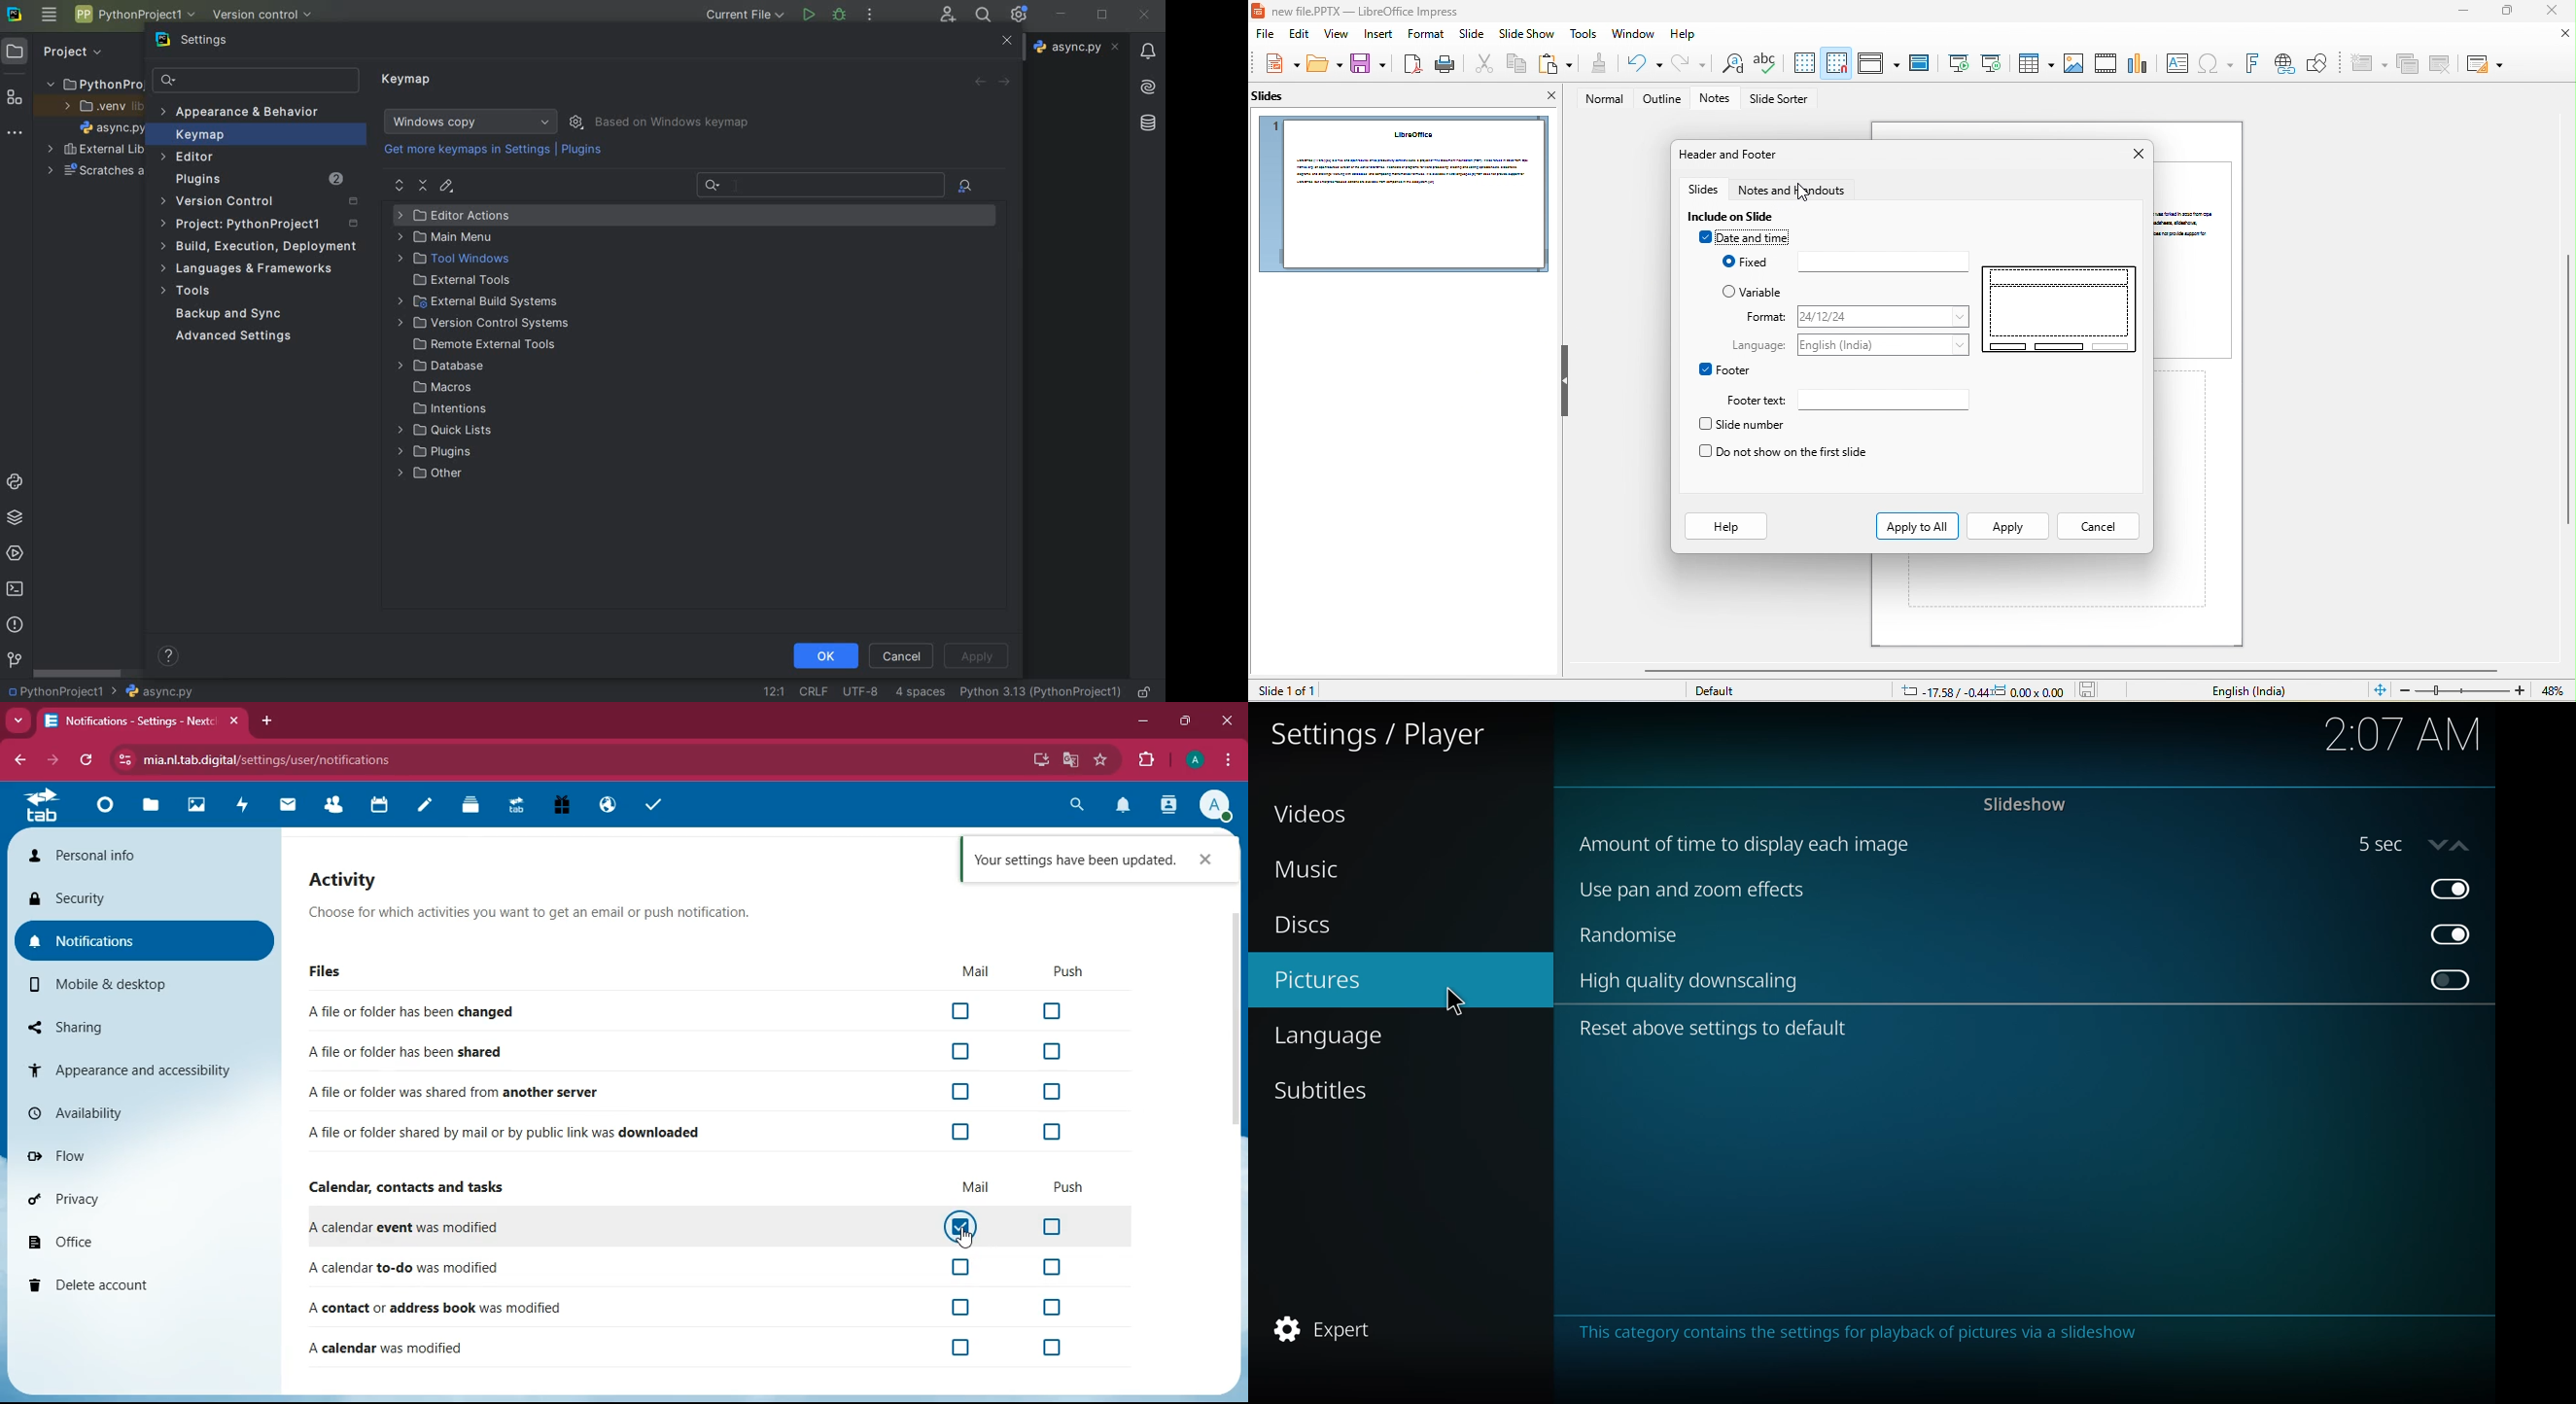 This screenshot has height=1428, width=2576. I want to click on hide left sidebar, so click(1565, 380).